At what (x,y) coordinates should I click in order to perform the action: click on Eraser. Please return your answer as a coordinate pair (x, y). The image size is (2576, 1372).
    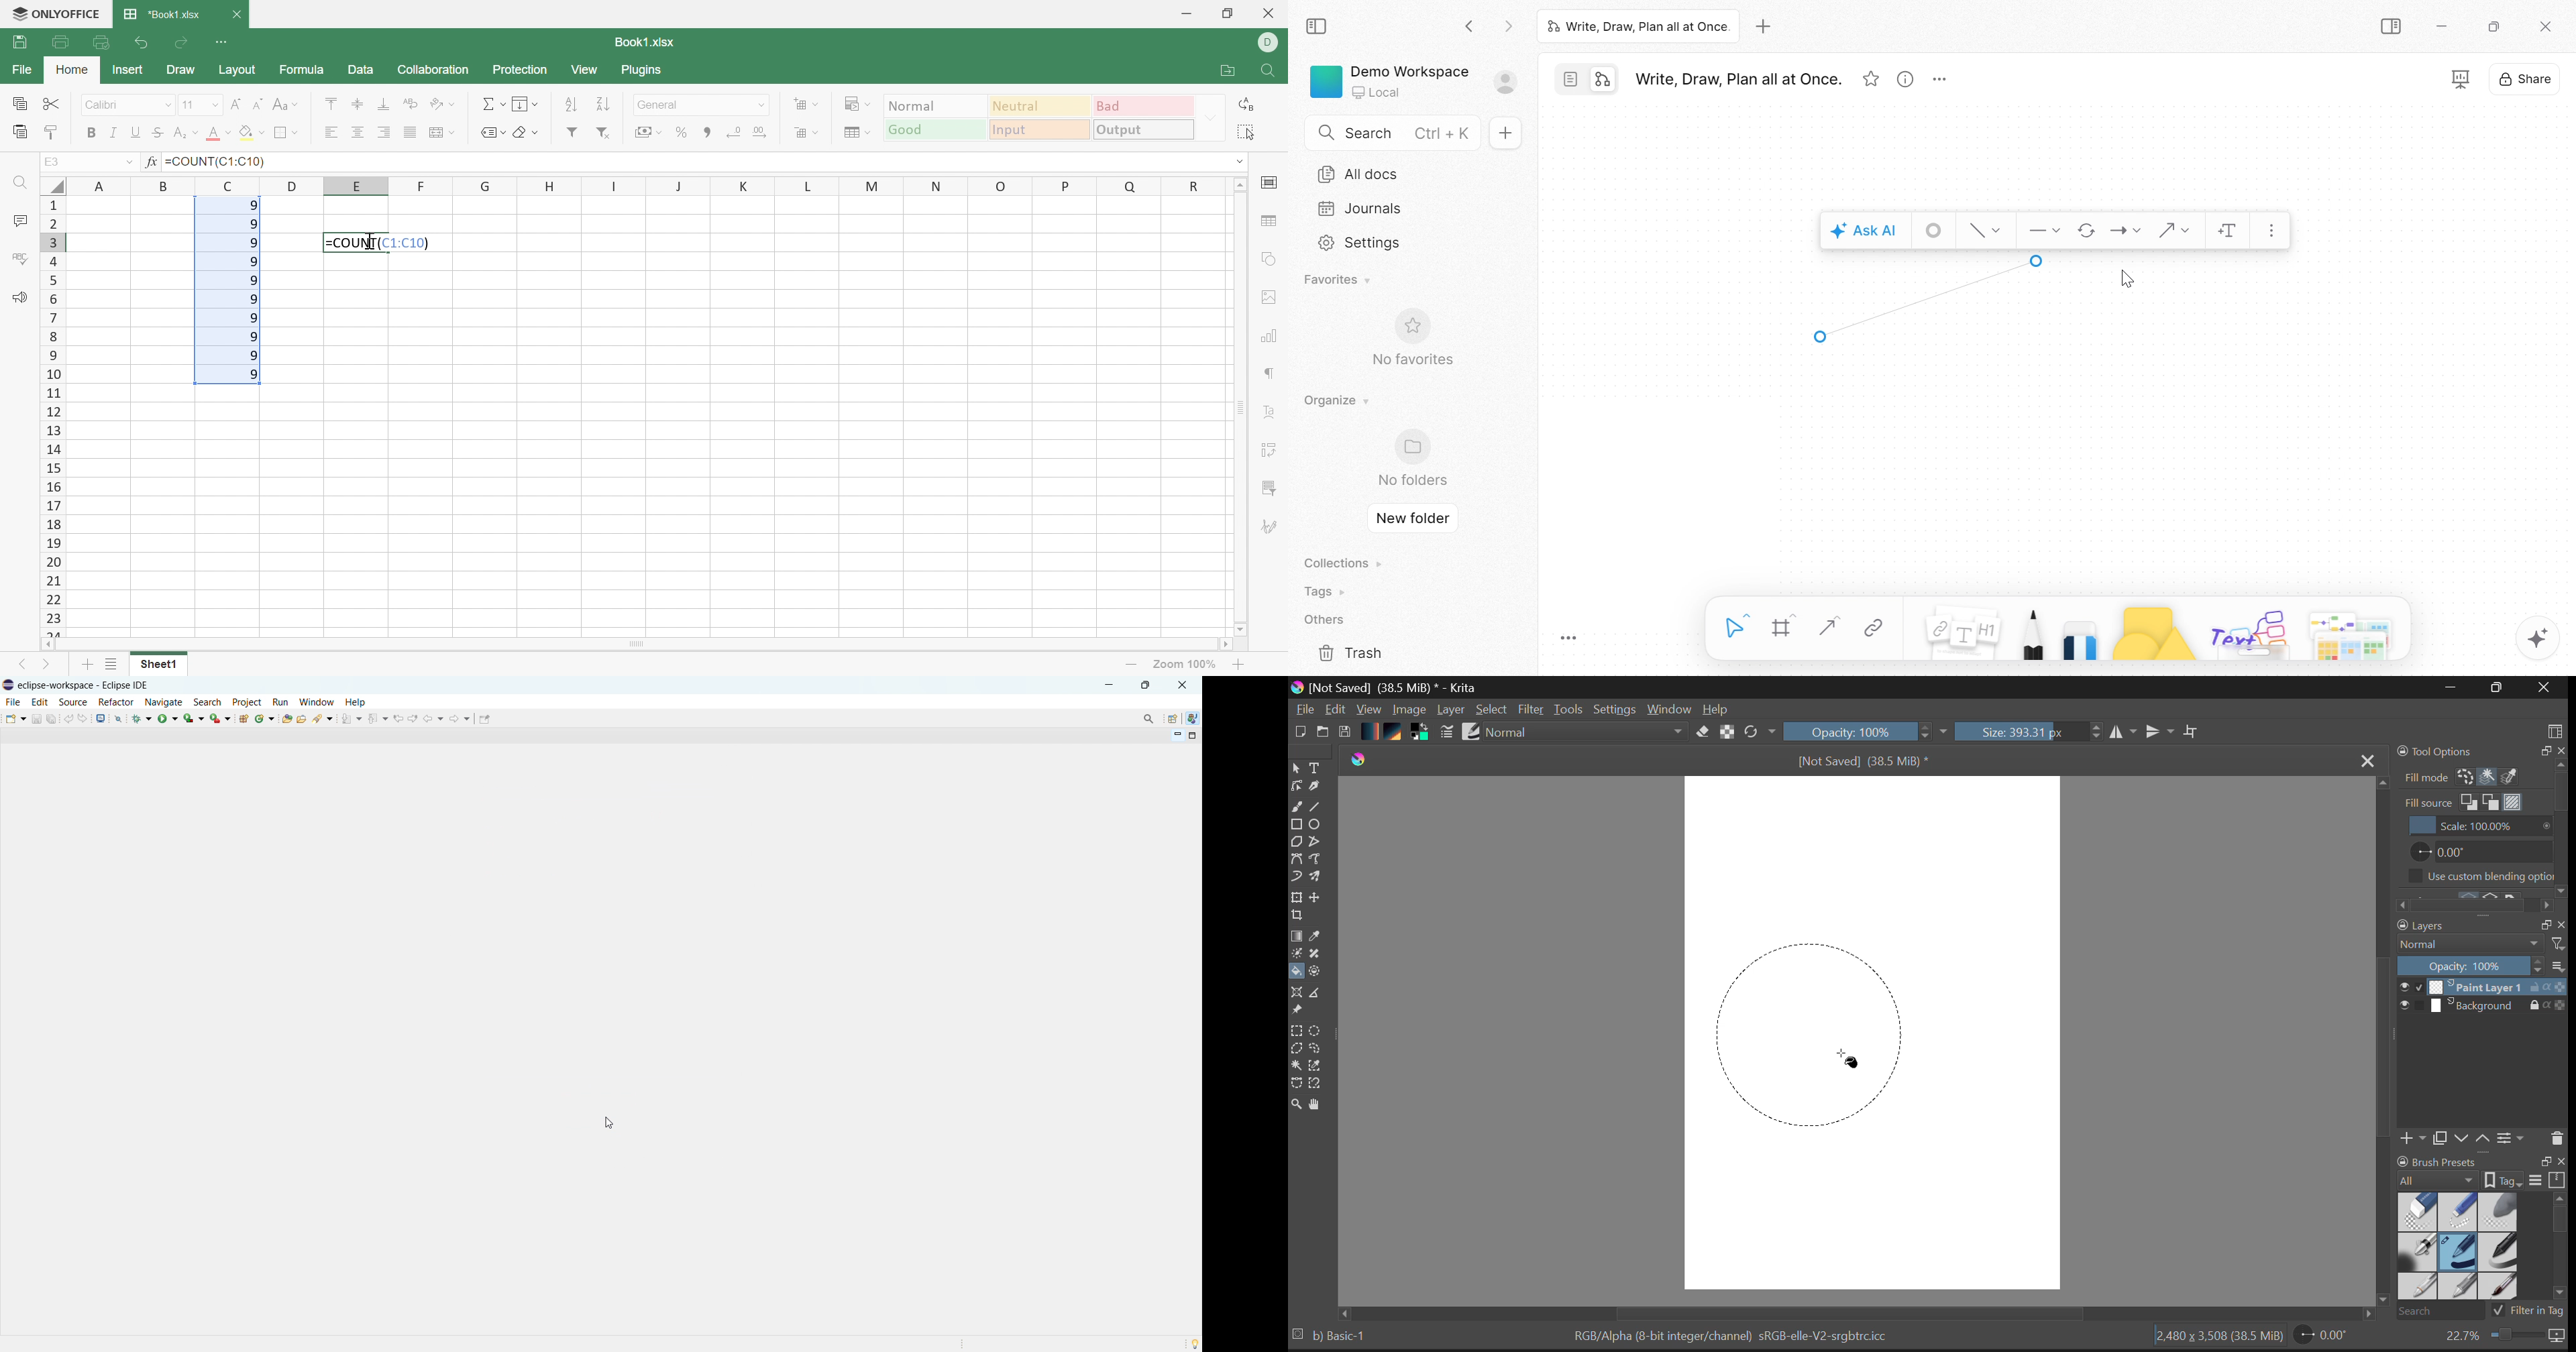
    Looking at the image, I should click on (2081, 637).